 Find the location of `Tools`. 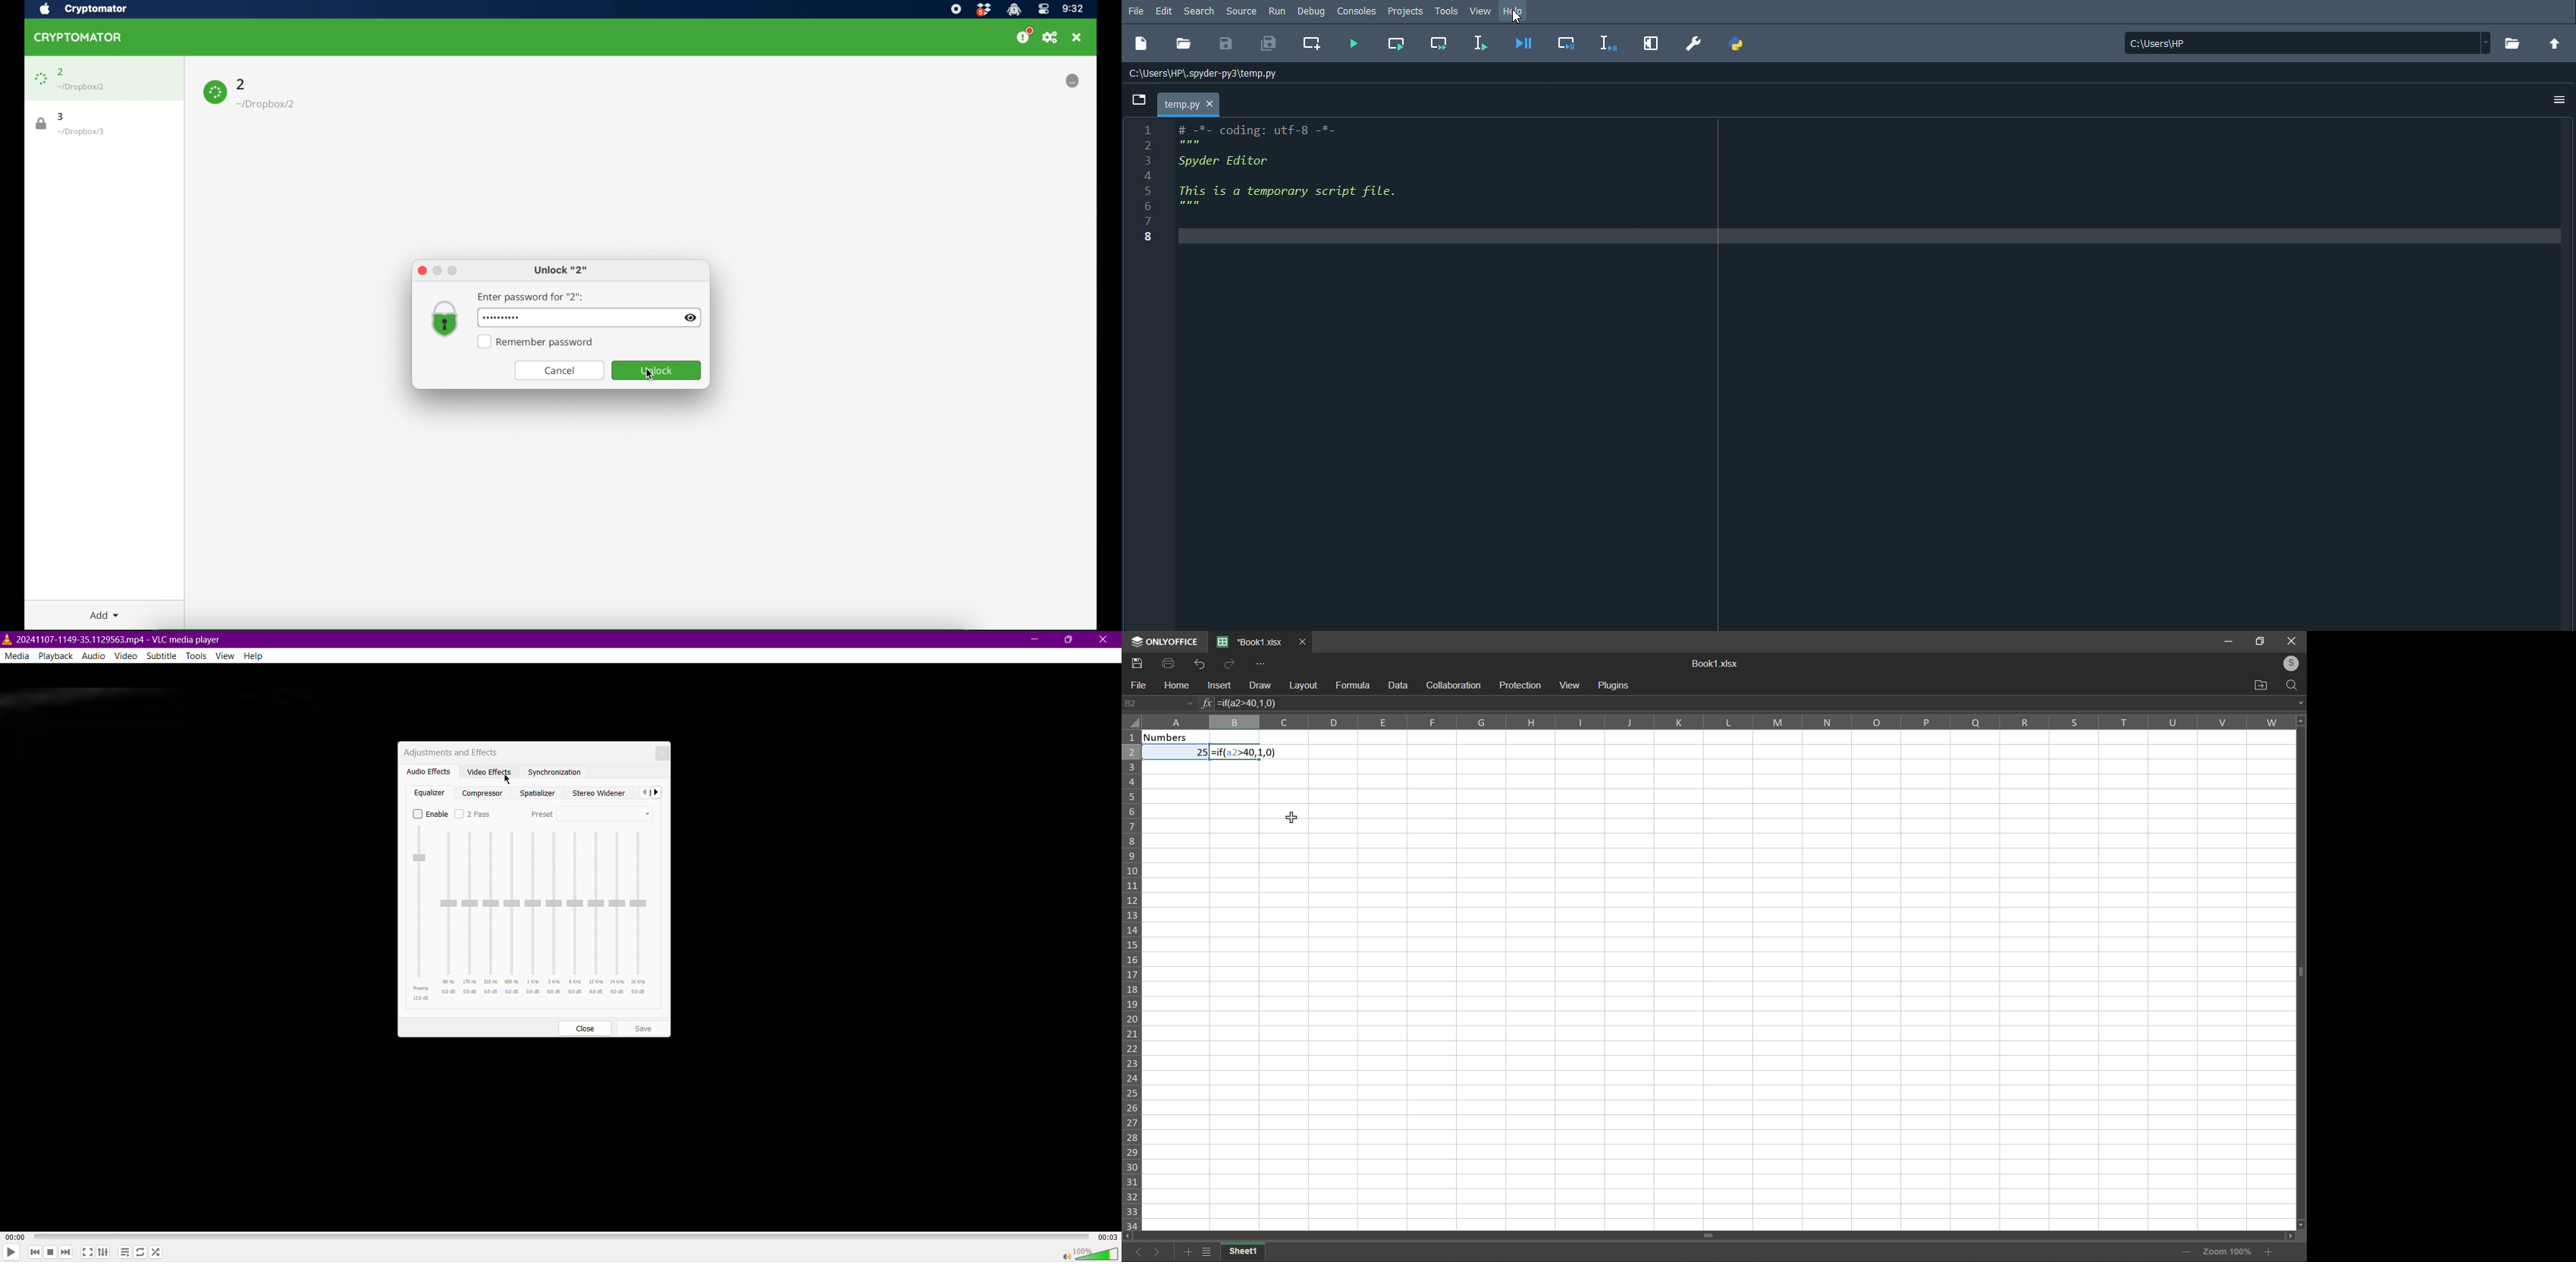

Tools is located at coordinates (1445, 10).